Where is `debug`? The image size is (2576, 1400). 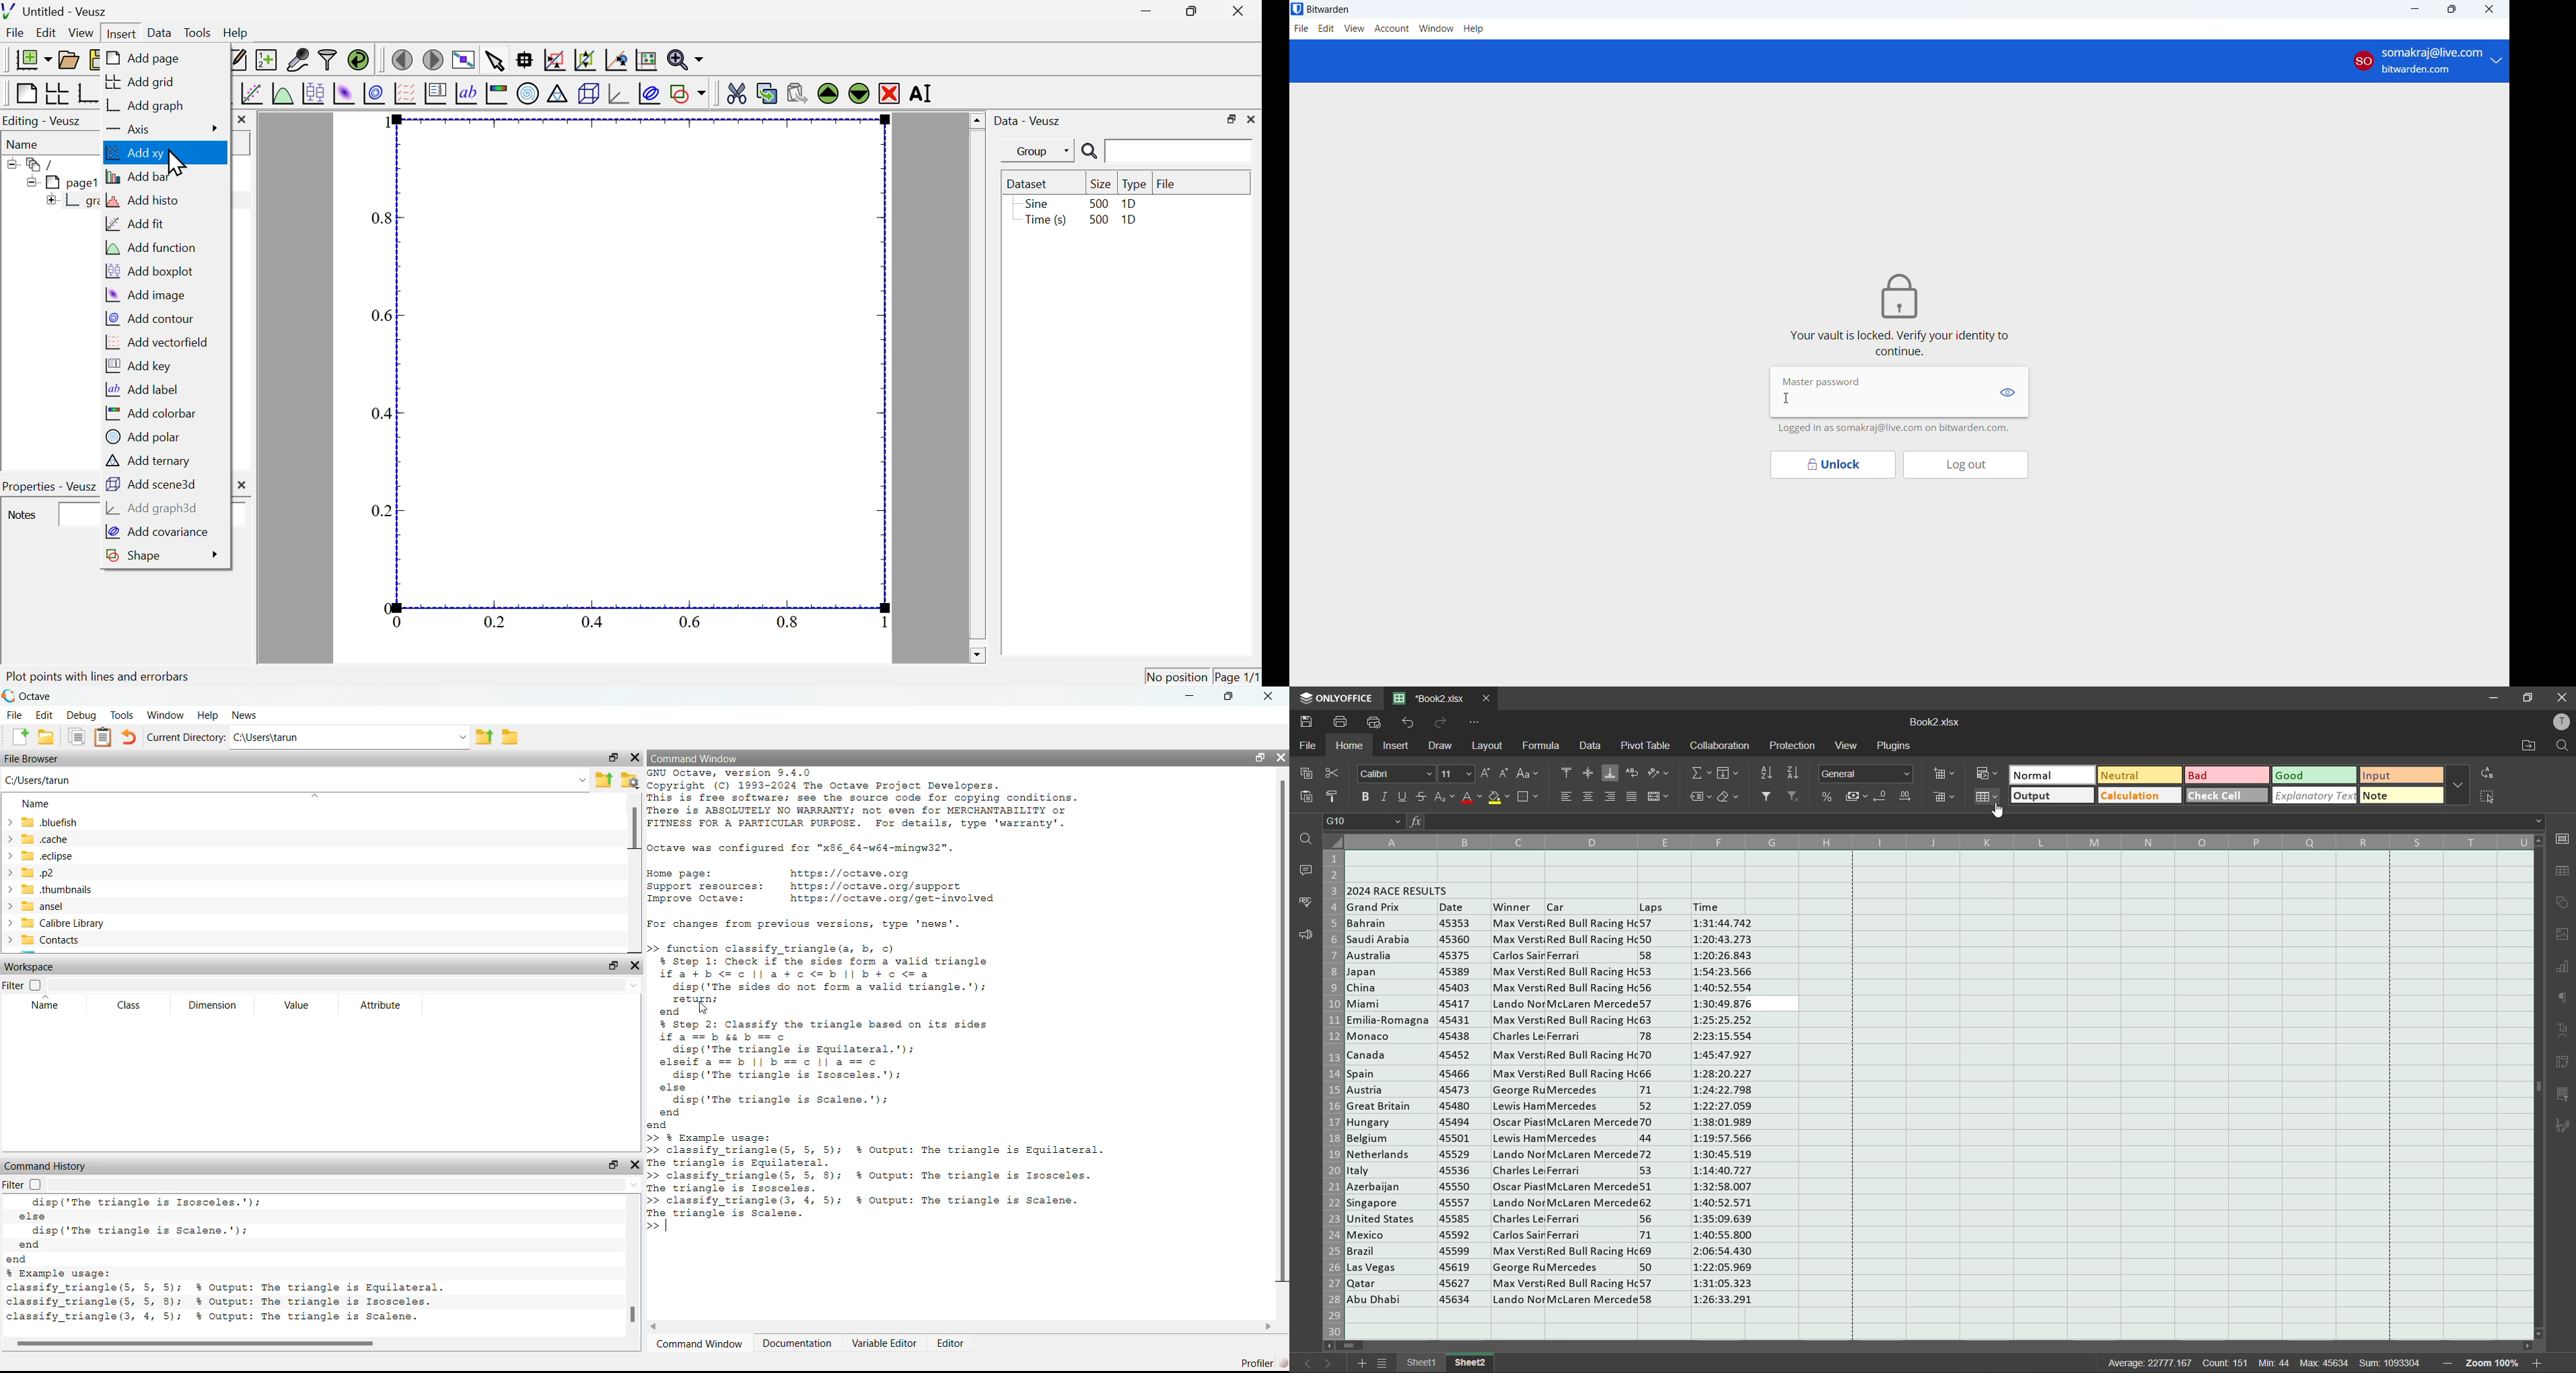 debug is located at coordinates (82, 715).